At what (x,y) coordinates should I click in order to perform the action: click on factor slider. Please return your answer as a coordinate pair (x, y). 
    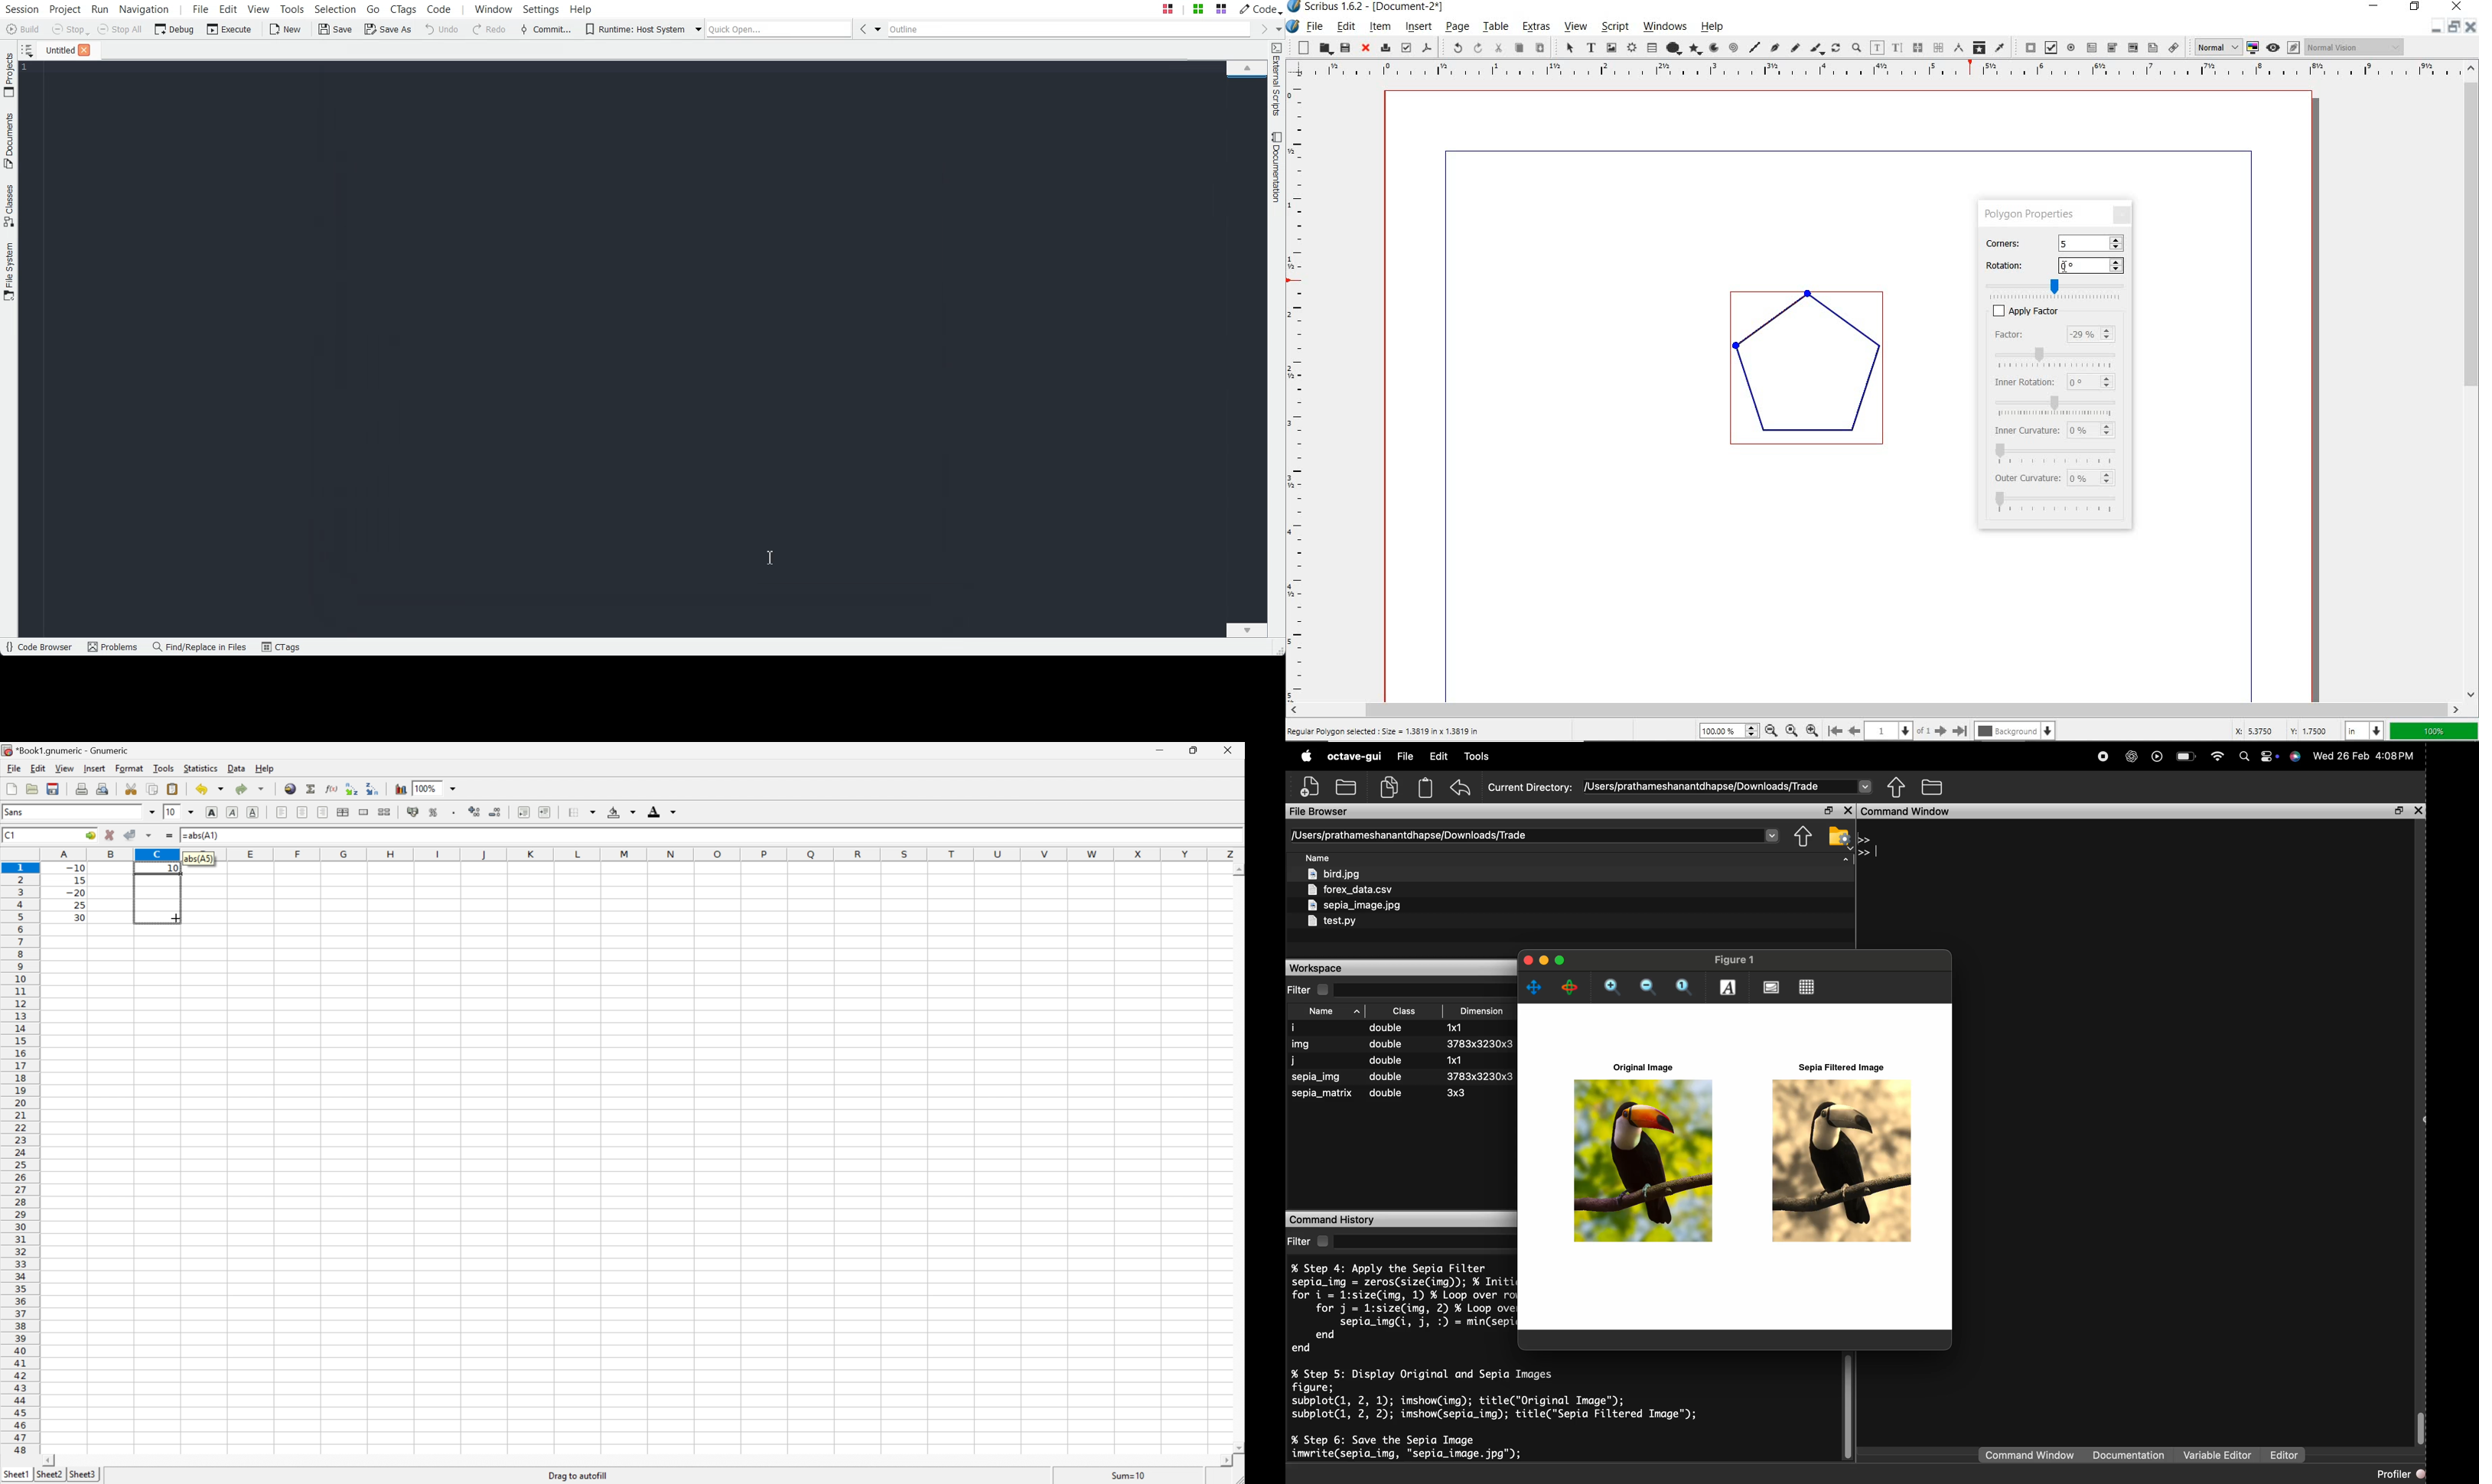
    Looking at the image, I should click on (2060, 355).